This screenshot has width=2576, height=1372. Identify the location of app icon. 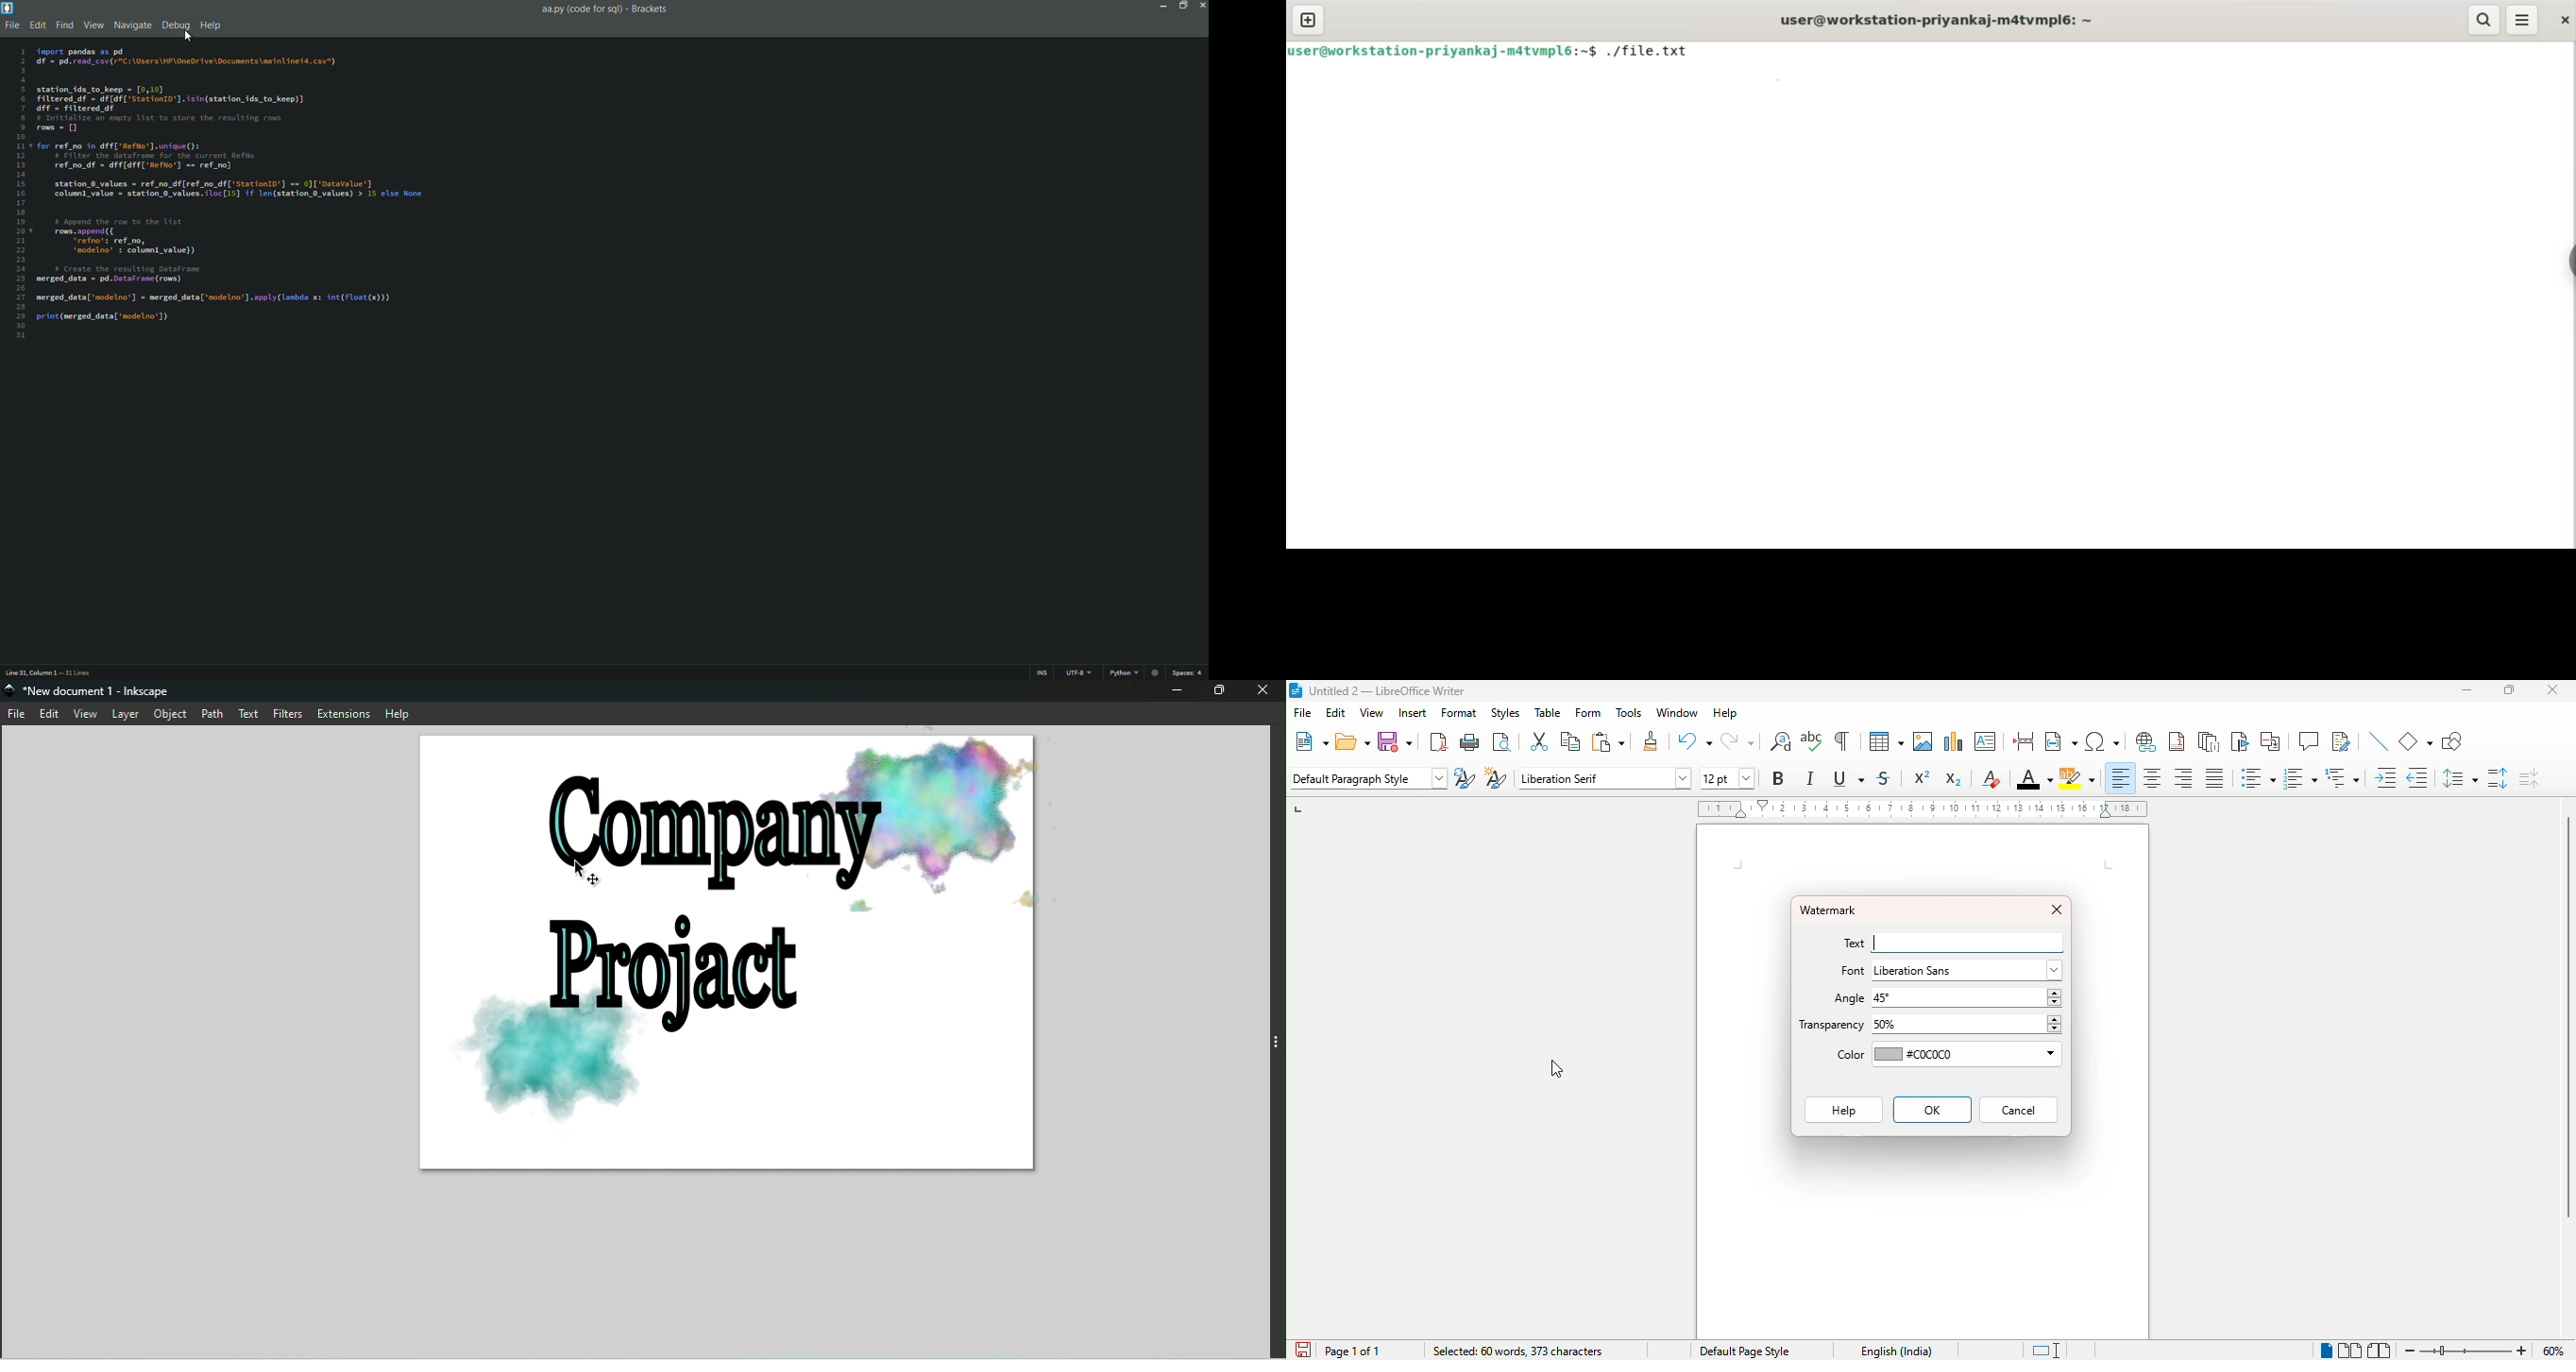
(8, 8).